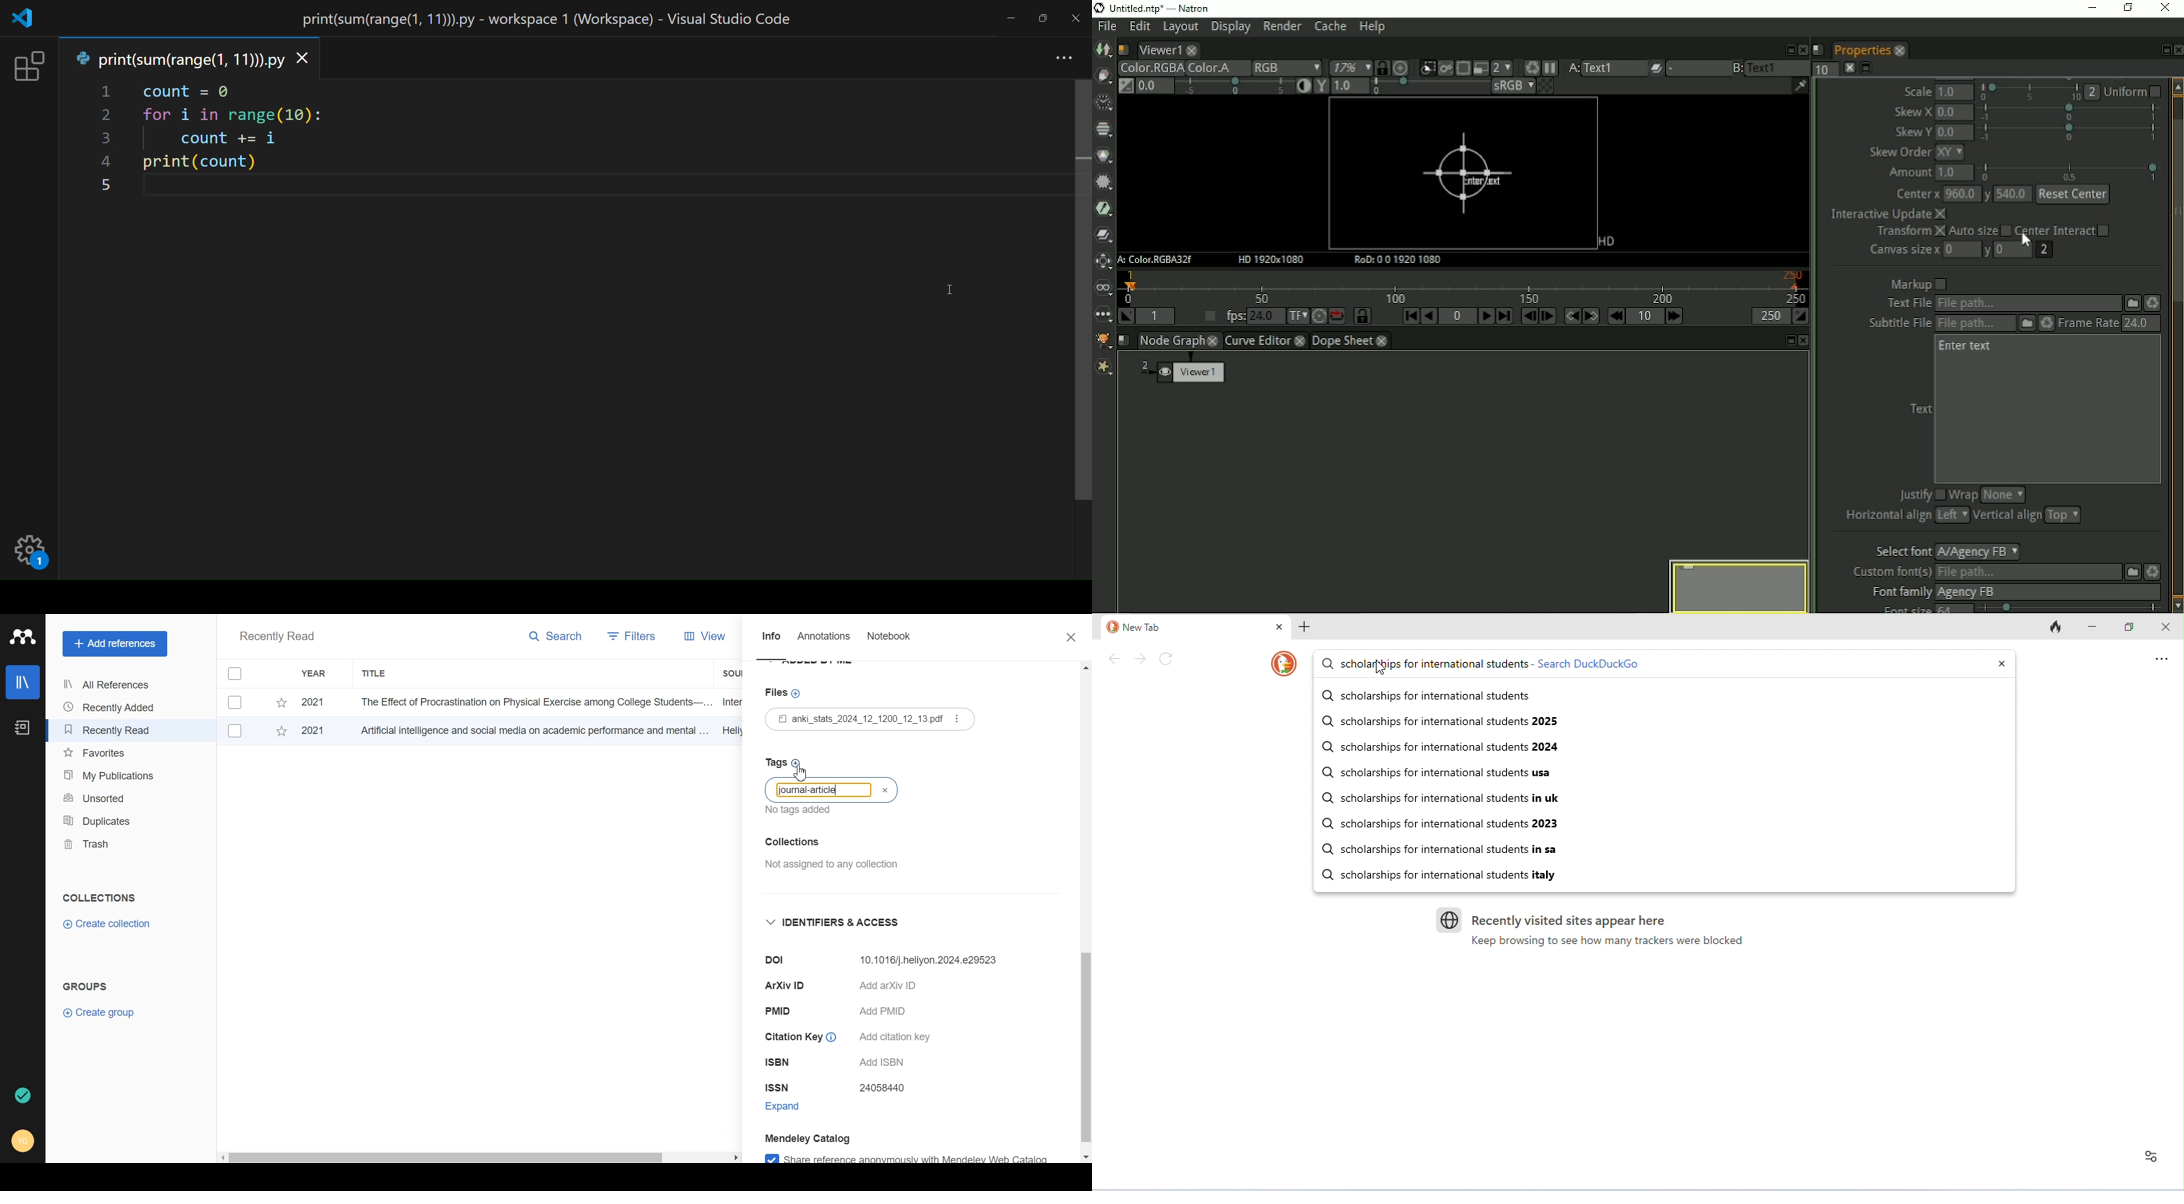 The image size is (2184, 1204). I want to click on Share reference anonymously with mendeley web catlog, so click(918, 1157).